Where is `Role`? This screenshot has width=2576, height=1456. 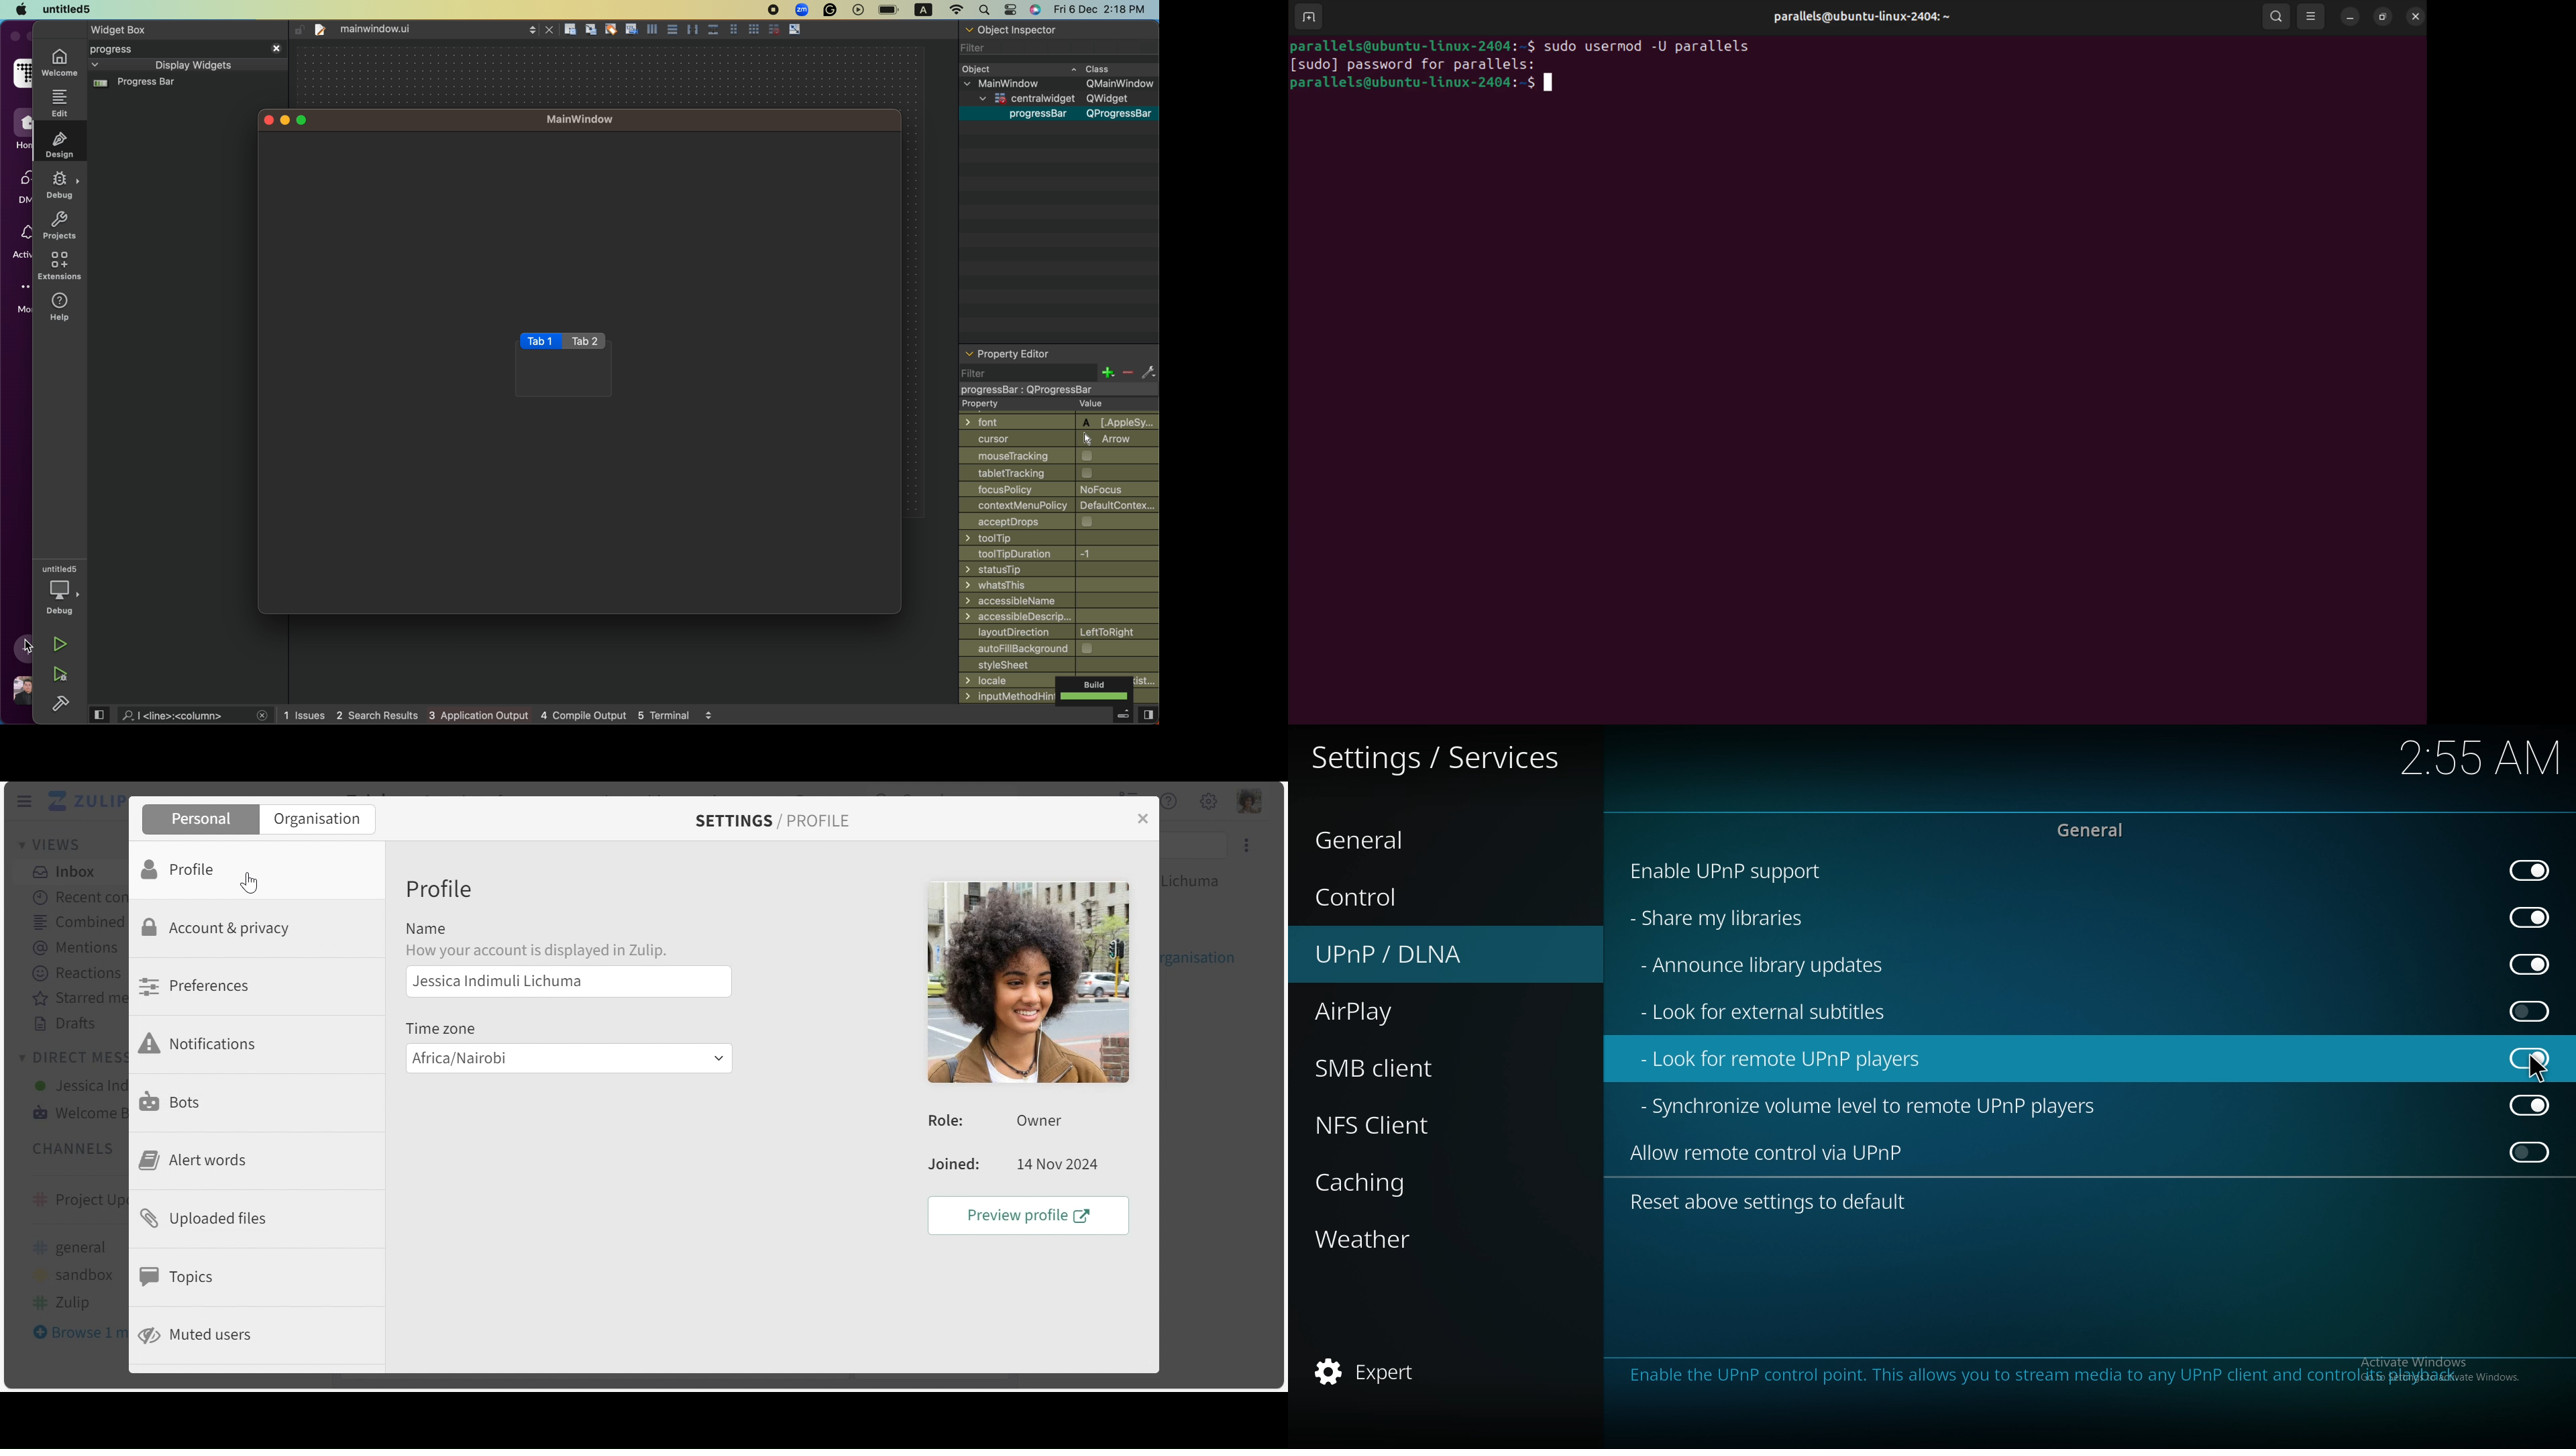 Role is located at coordinates (1016, 1122).